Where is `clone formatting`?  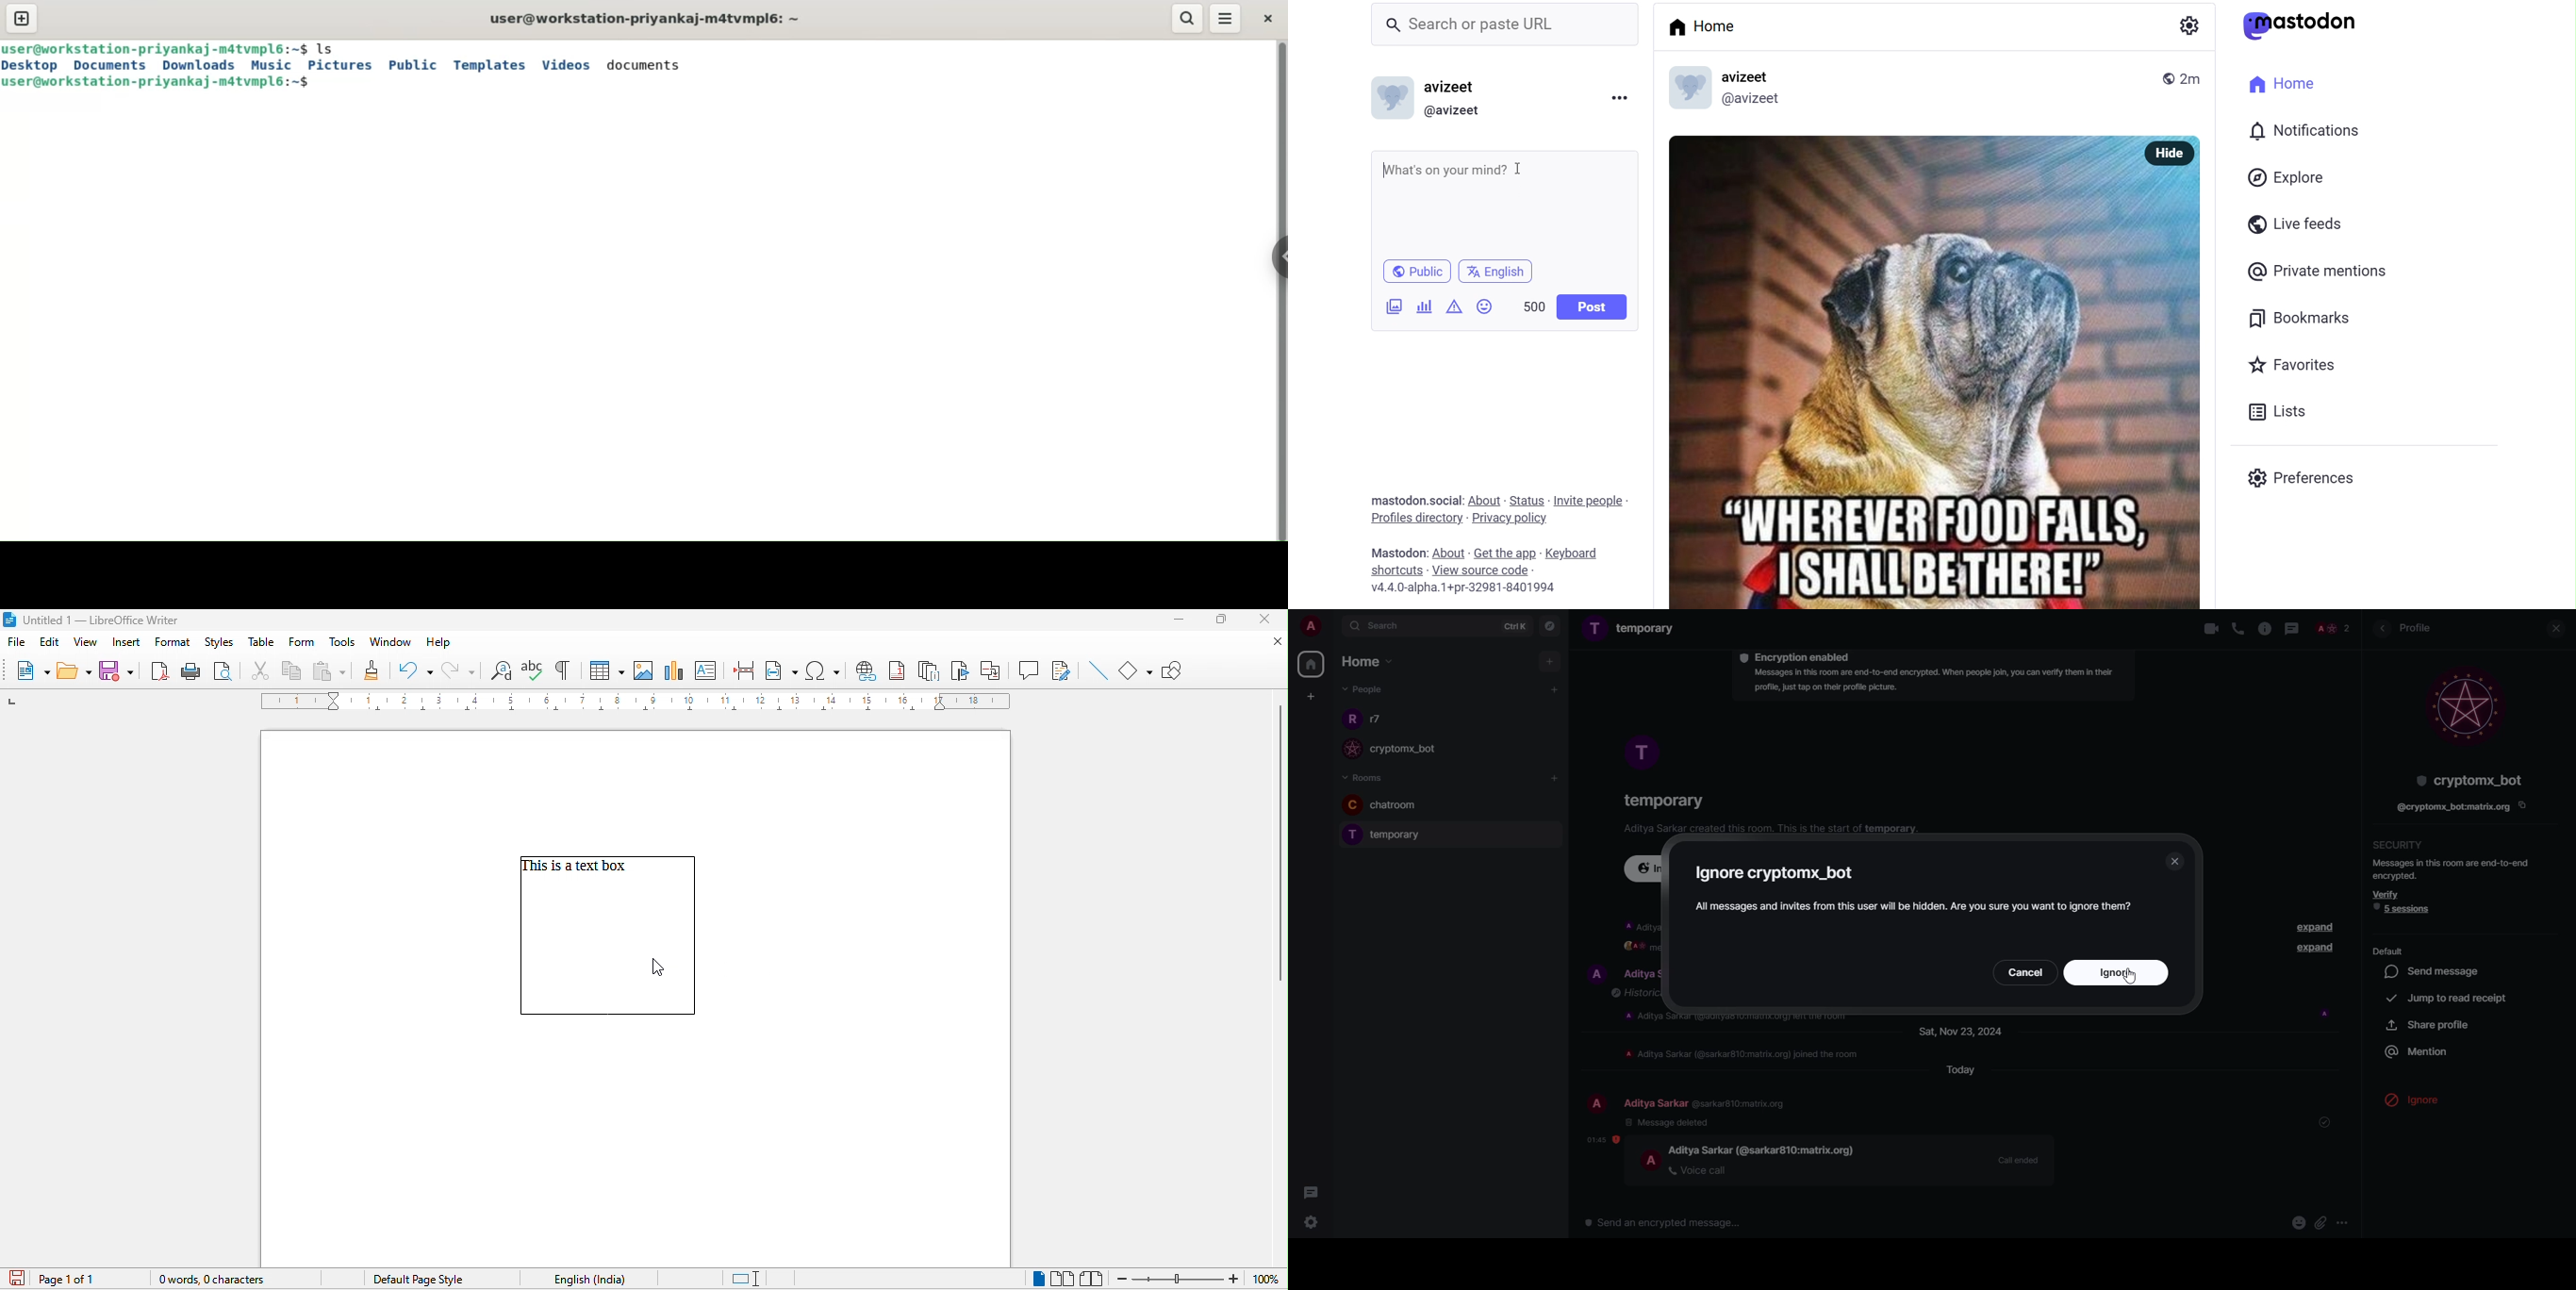
clone formatting is located at coordinates (370, 671).